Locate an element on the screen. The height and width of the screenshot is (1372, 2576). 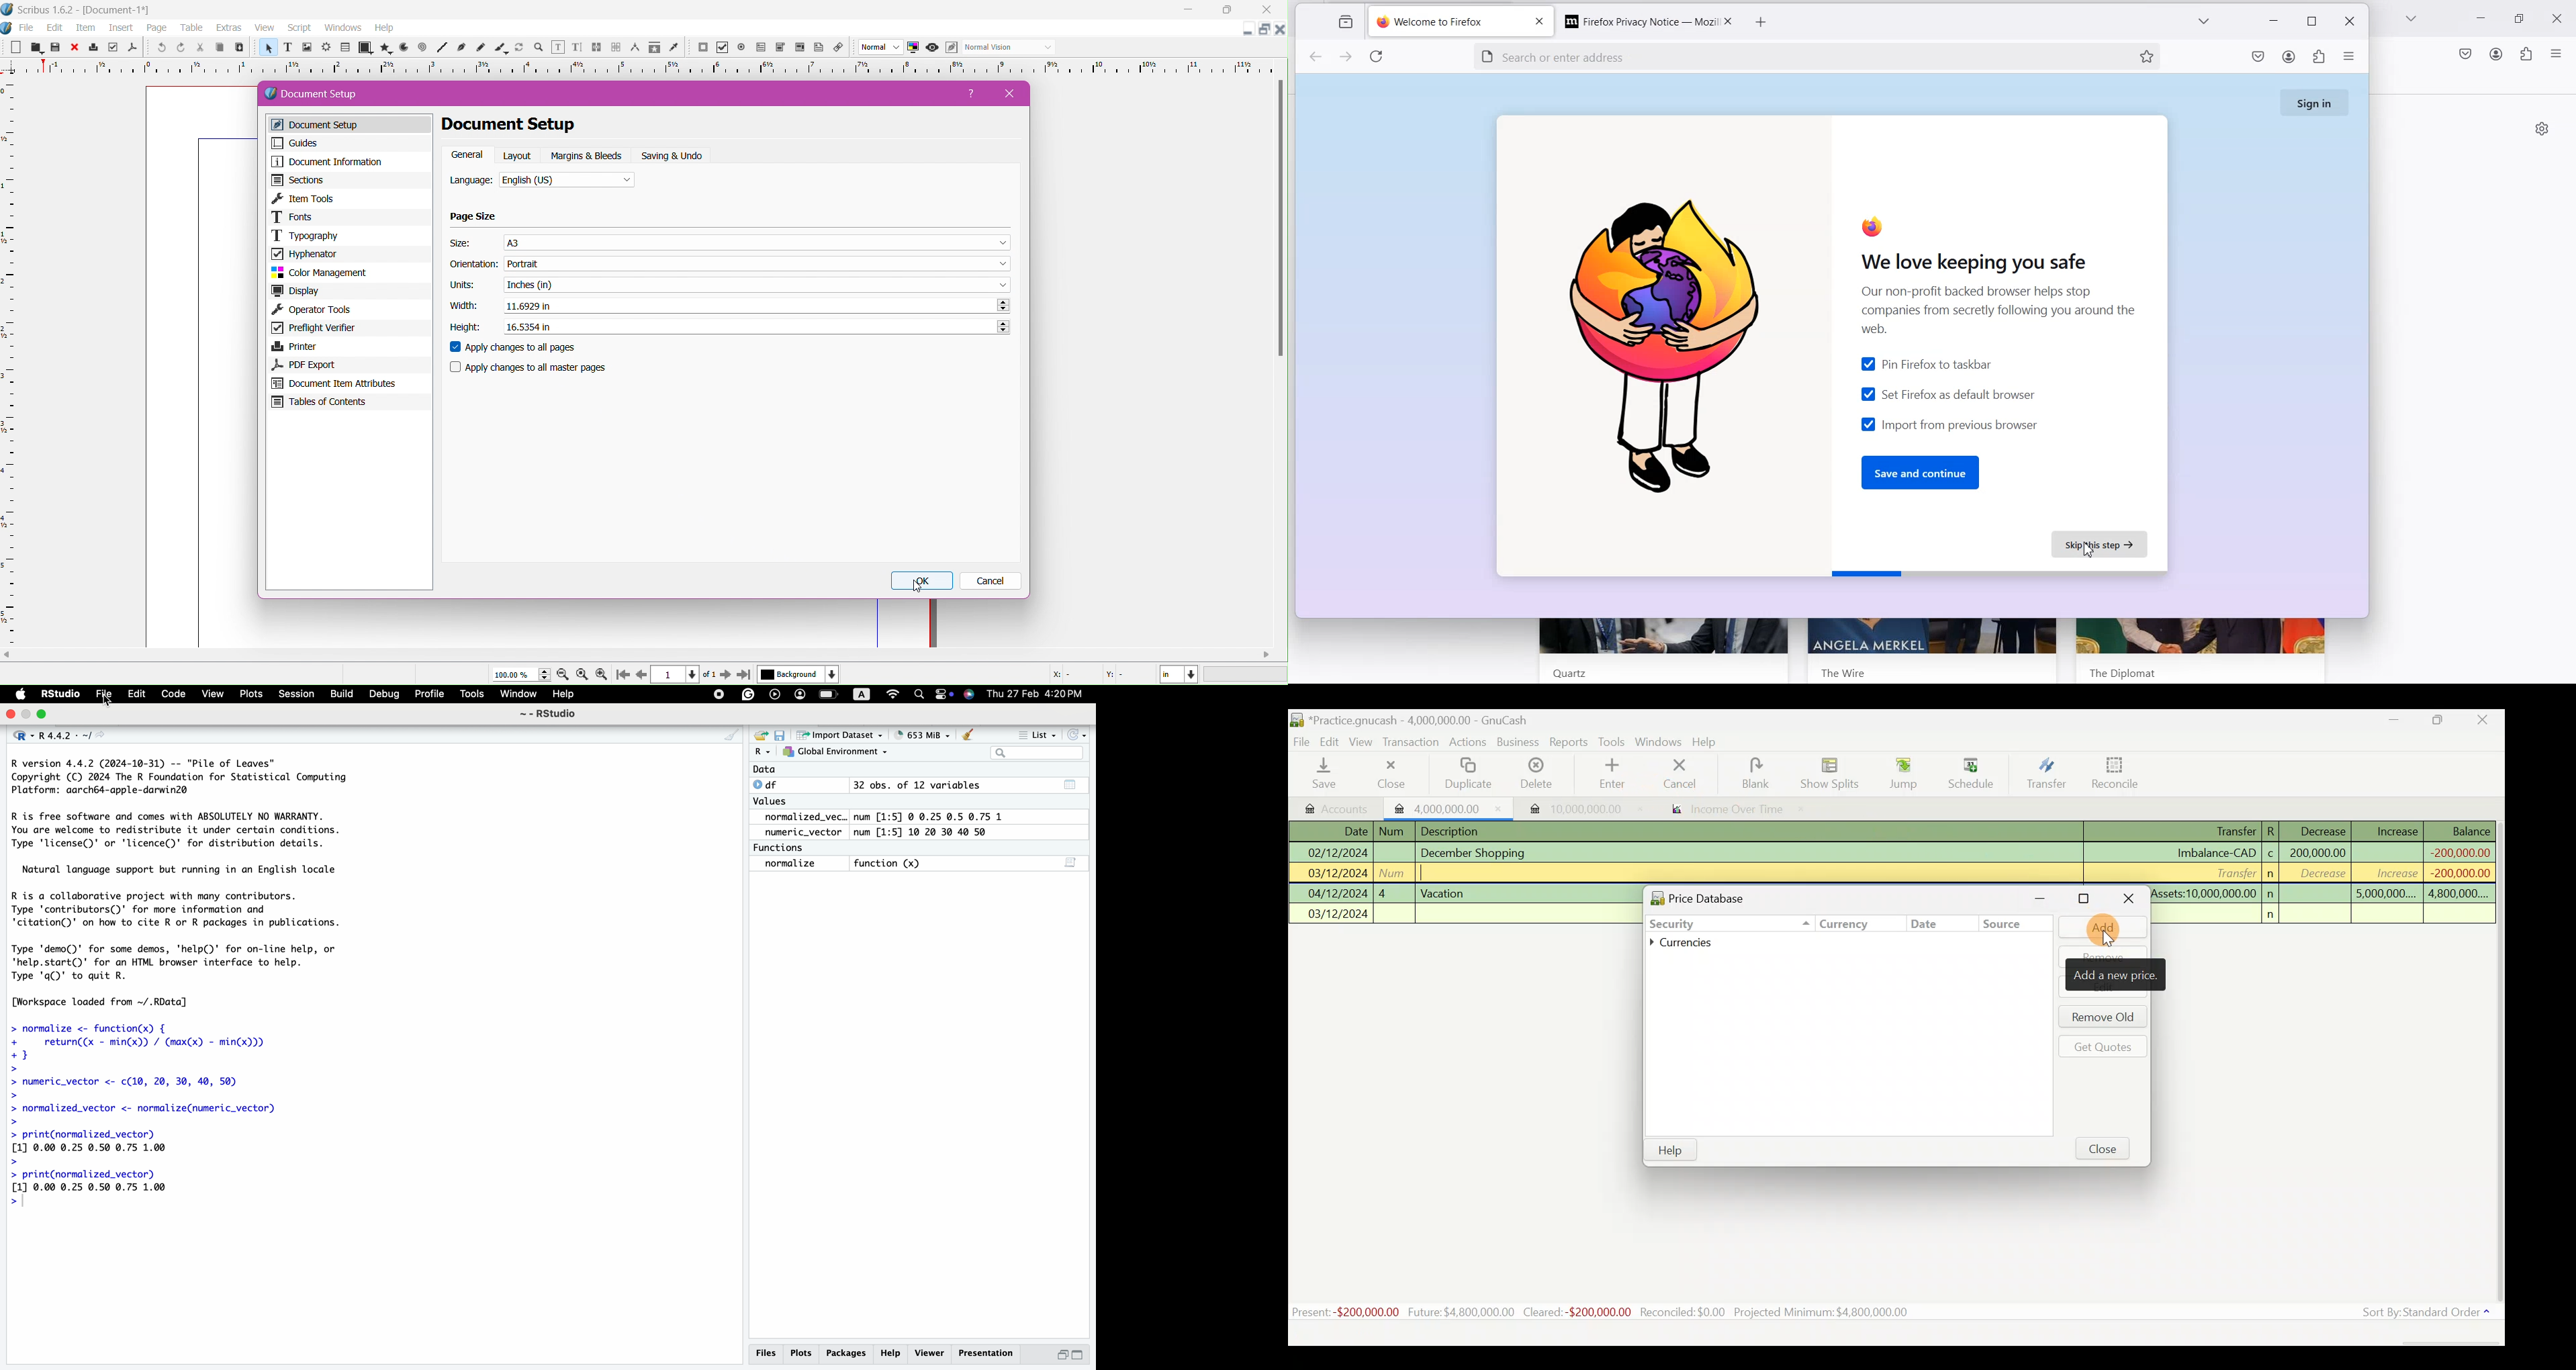
Close is located at coordinates (1727, 21).